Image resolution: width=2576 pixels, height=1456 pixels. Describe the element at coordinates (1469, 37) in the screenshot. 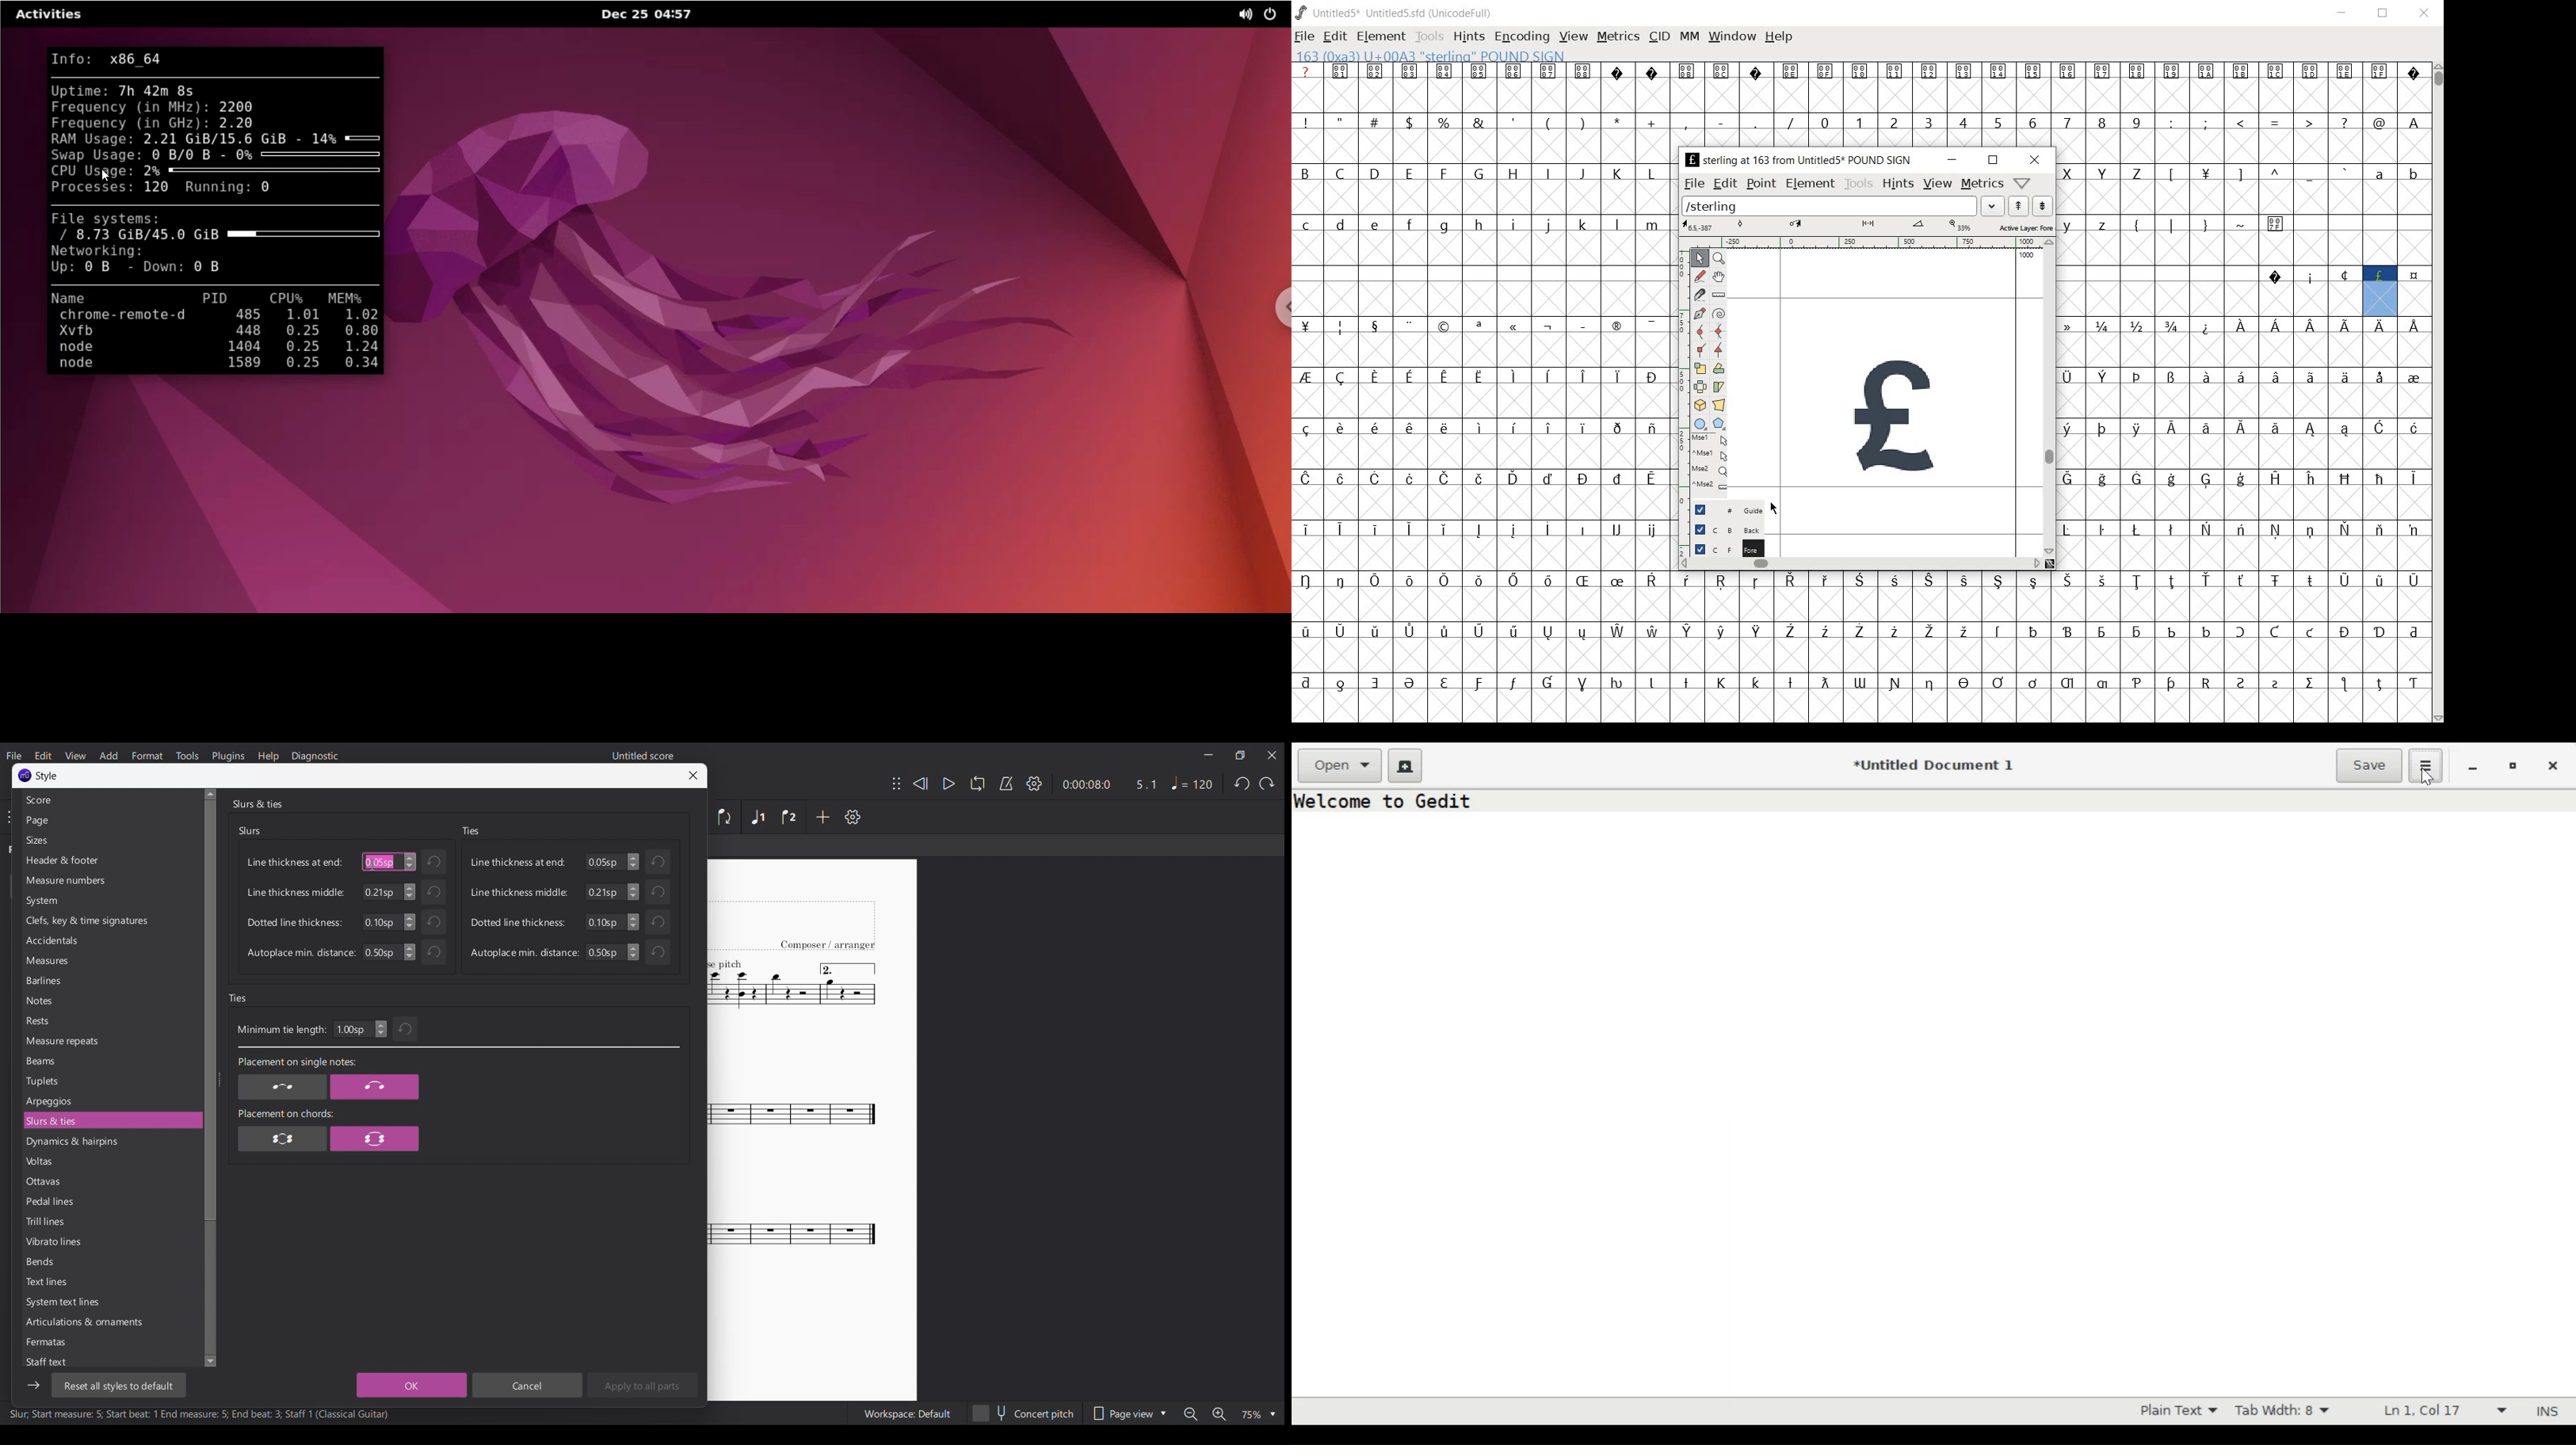

I see `HINTS` at that location.